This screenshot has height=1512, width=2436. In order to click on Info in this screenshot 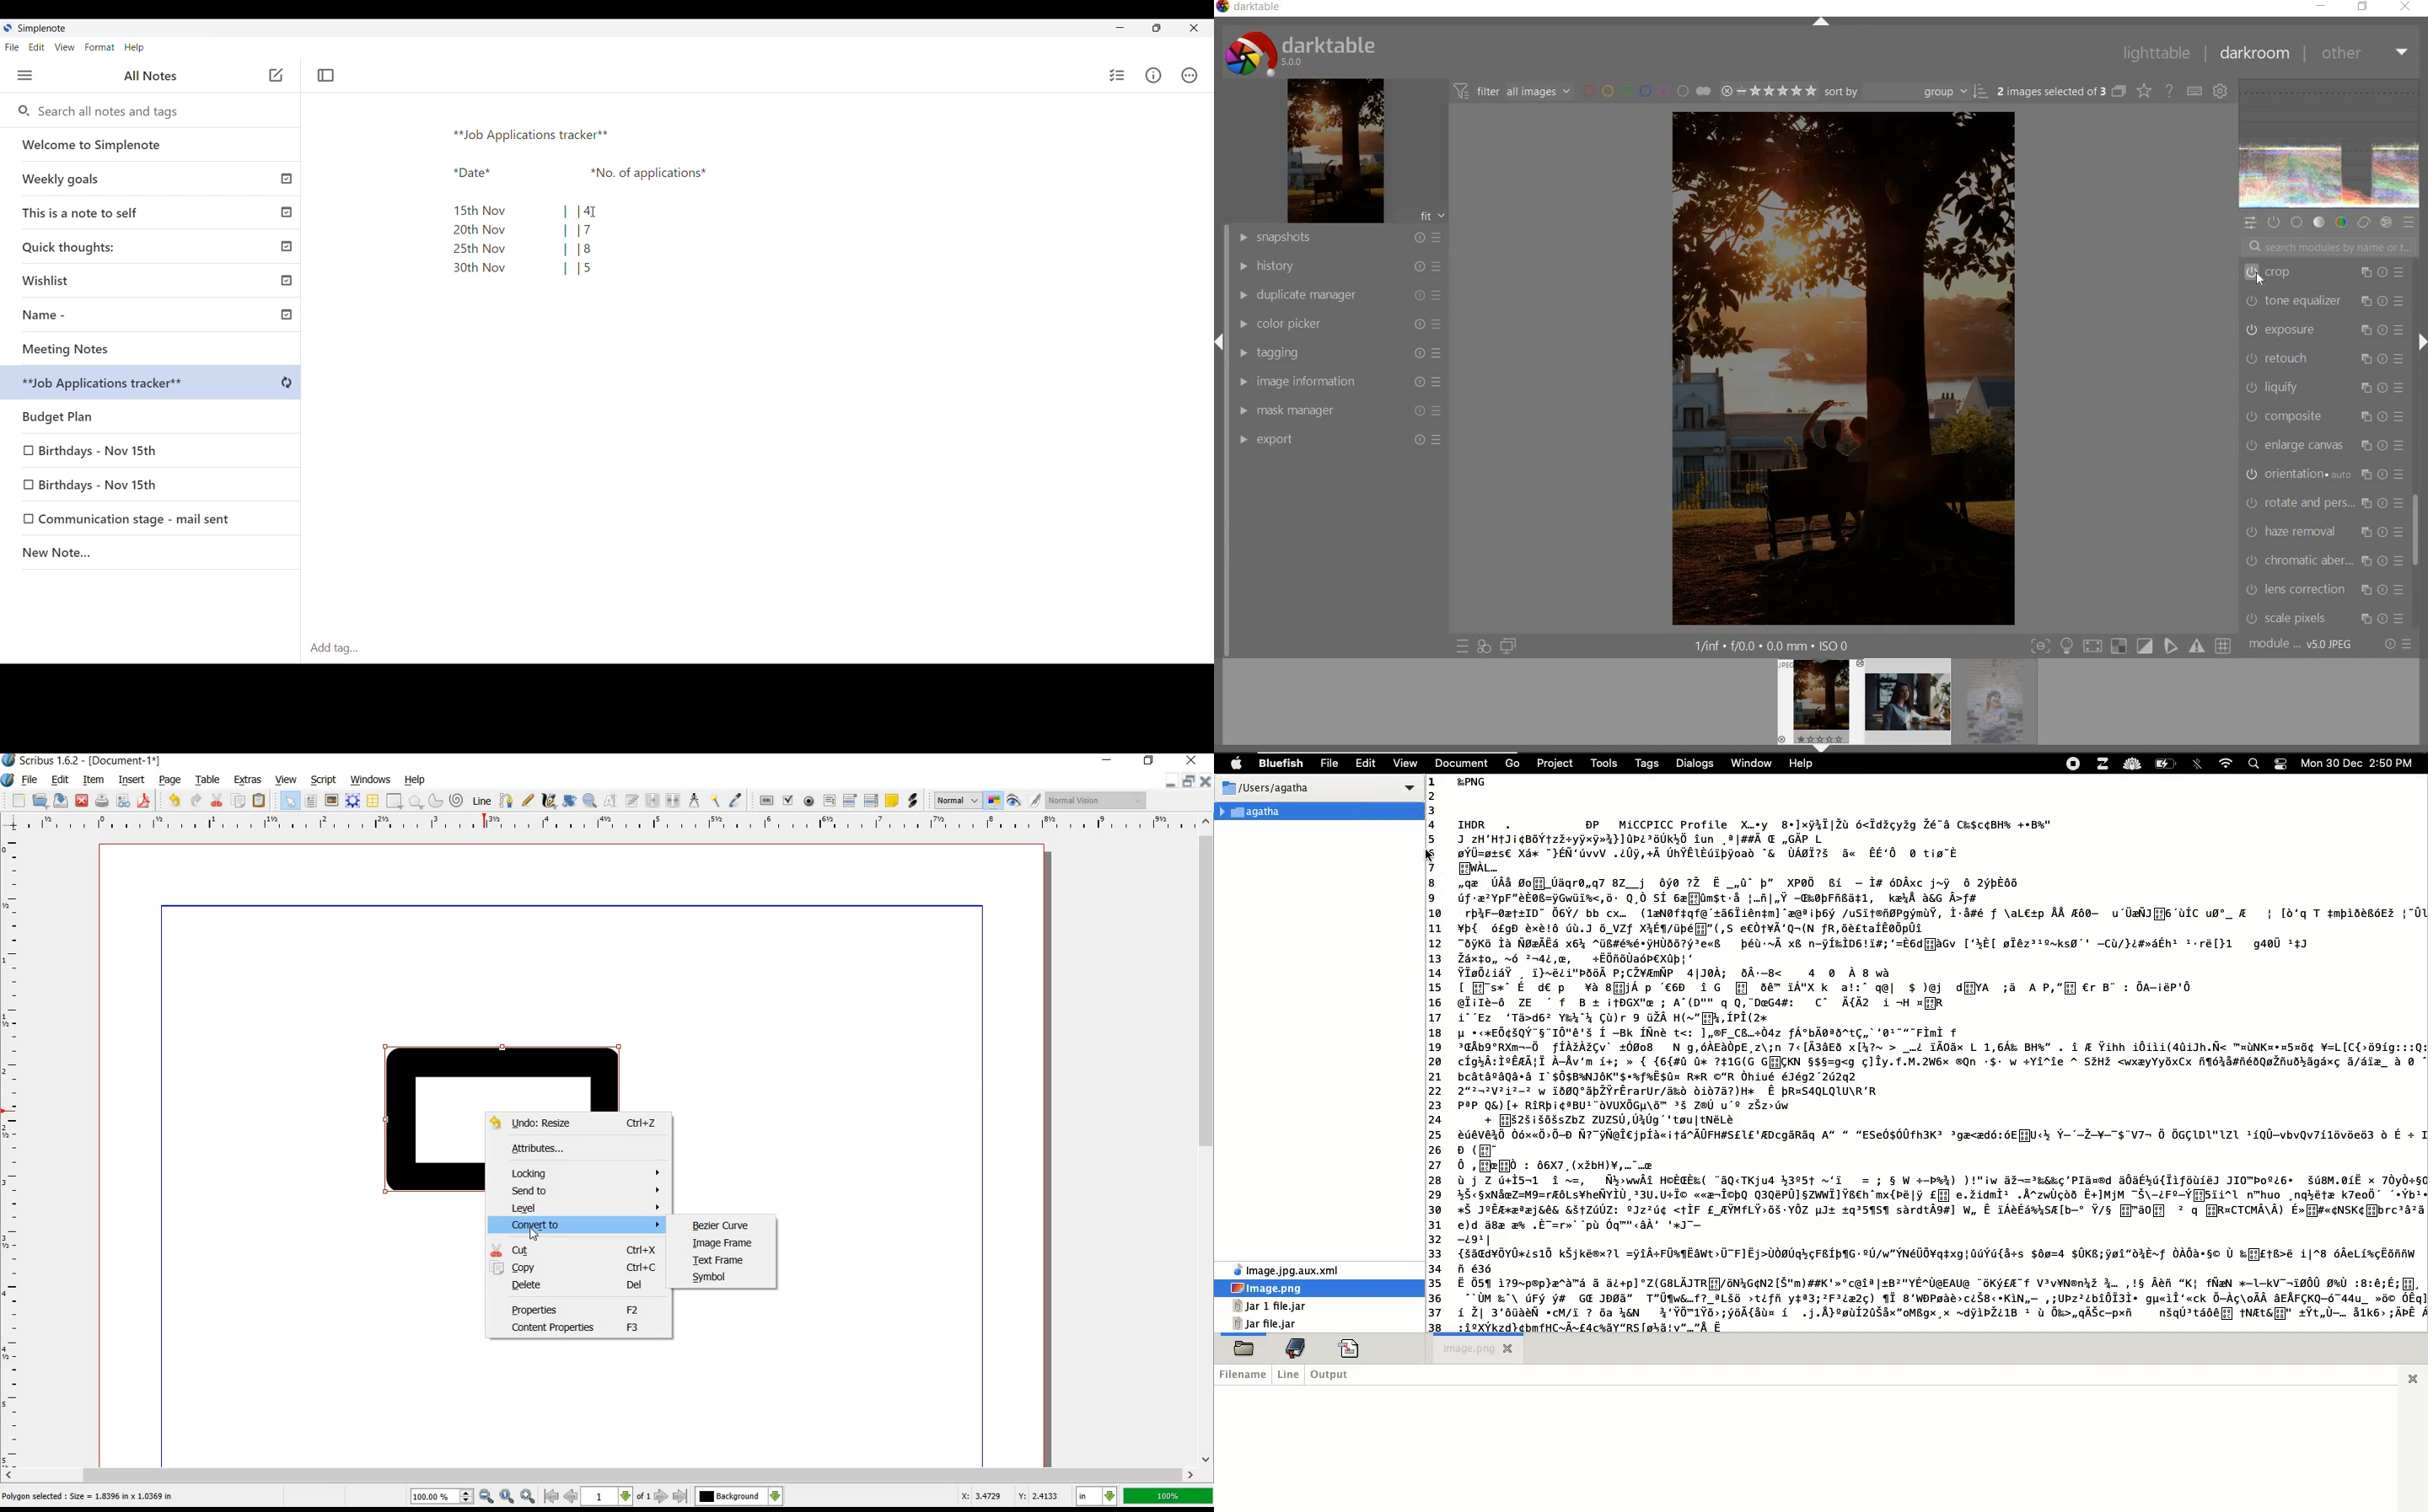, I will do `click(1154, 75)`.